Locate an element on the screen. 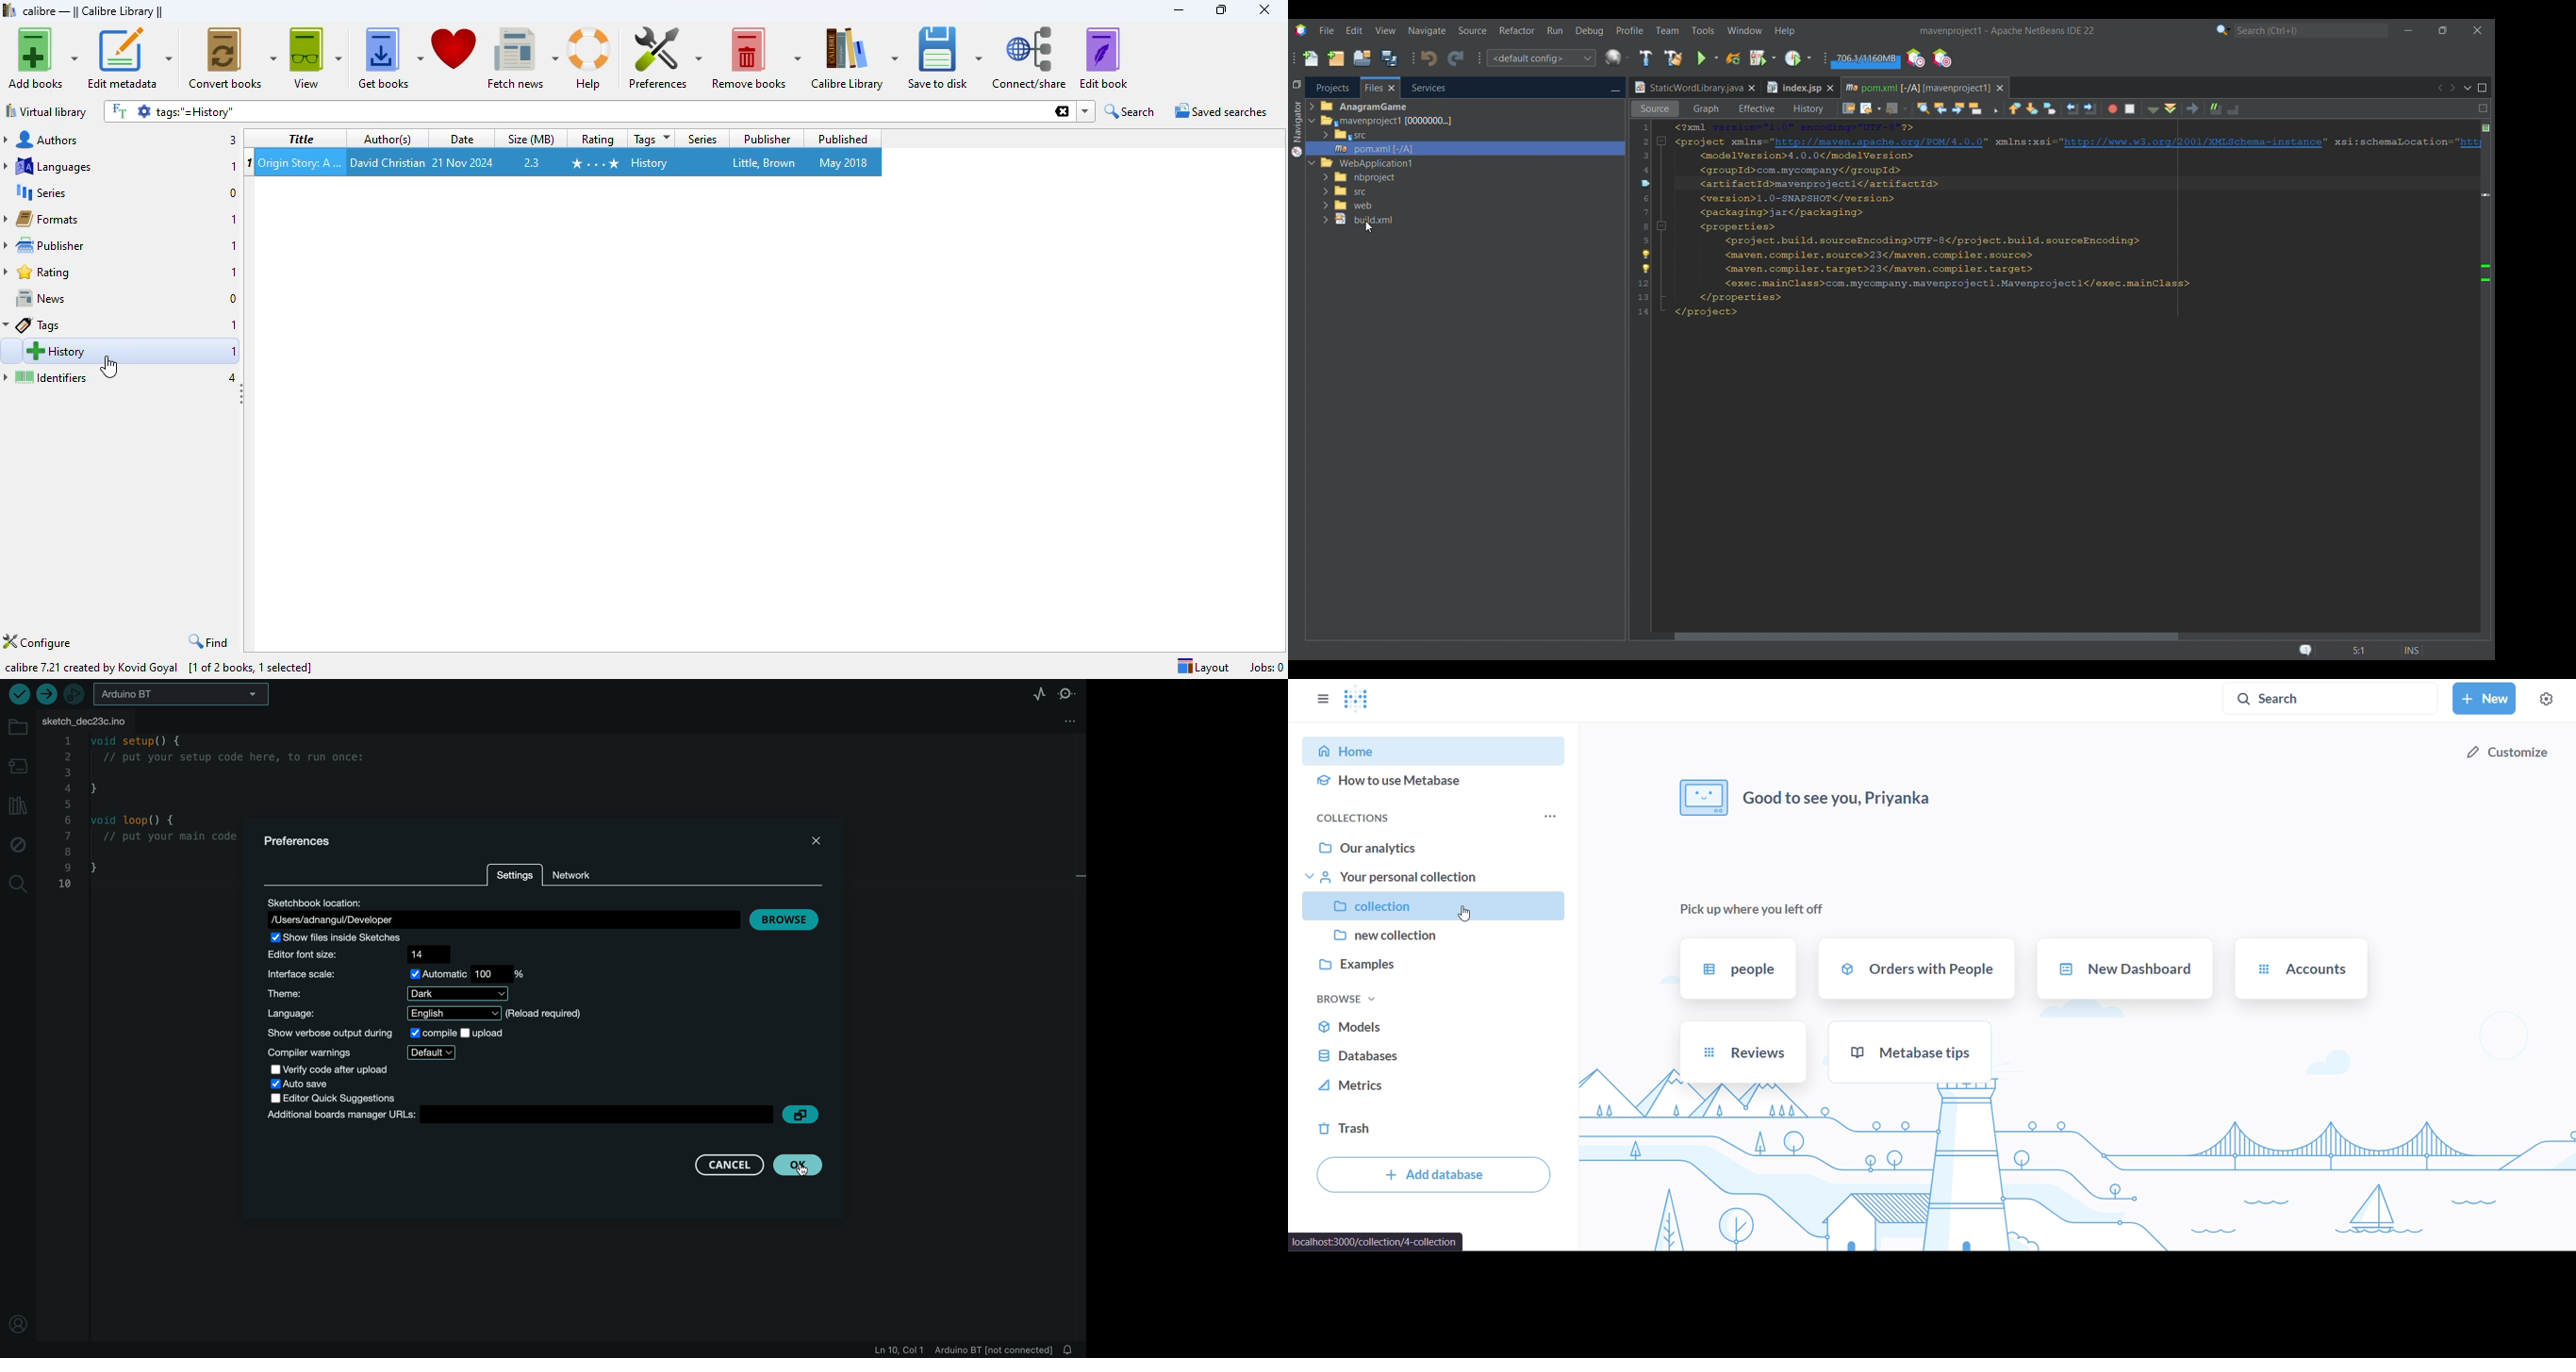 This screenshot has height=1372, width=2576. david christian is located at coordinates (388, 162).